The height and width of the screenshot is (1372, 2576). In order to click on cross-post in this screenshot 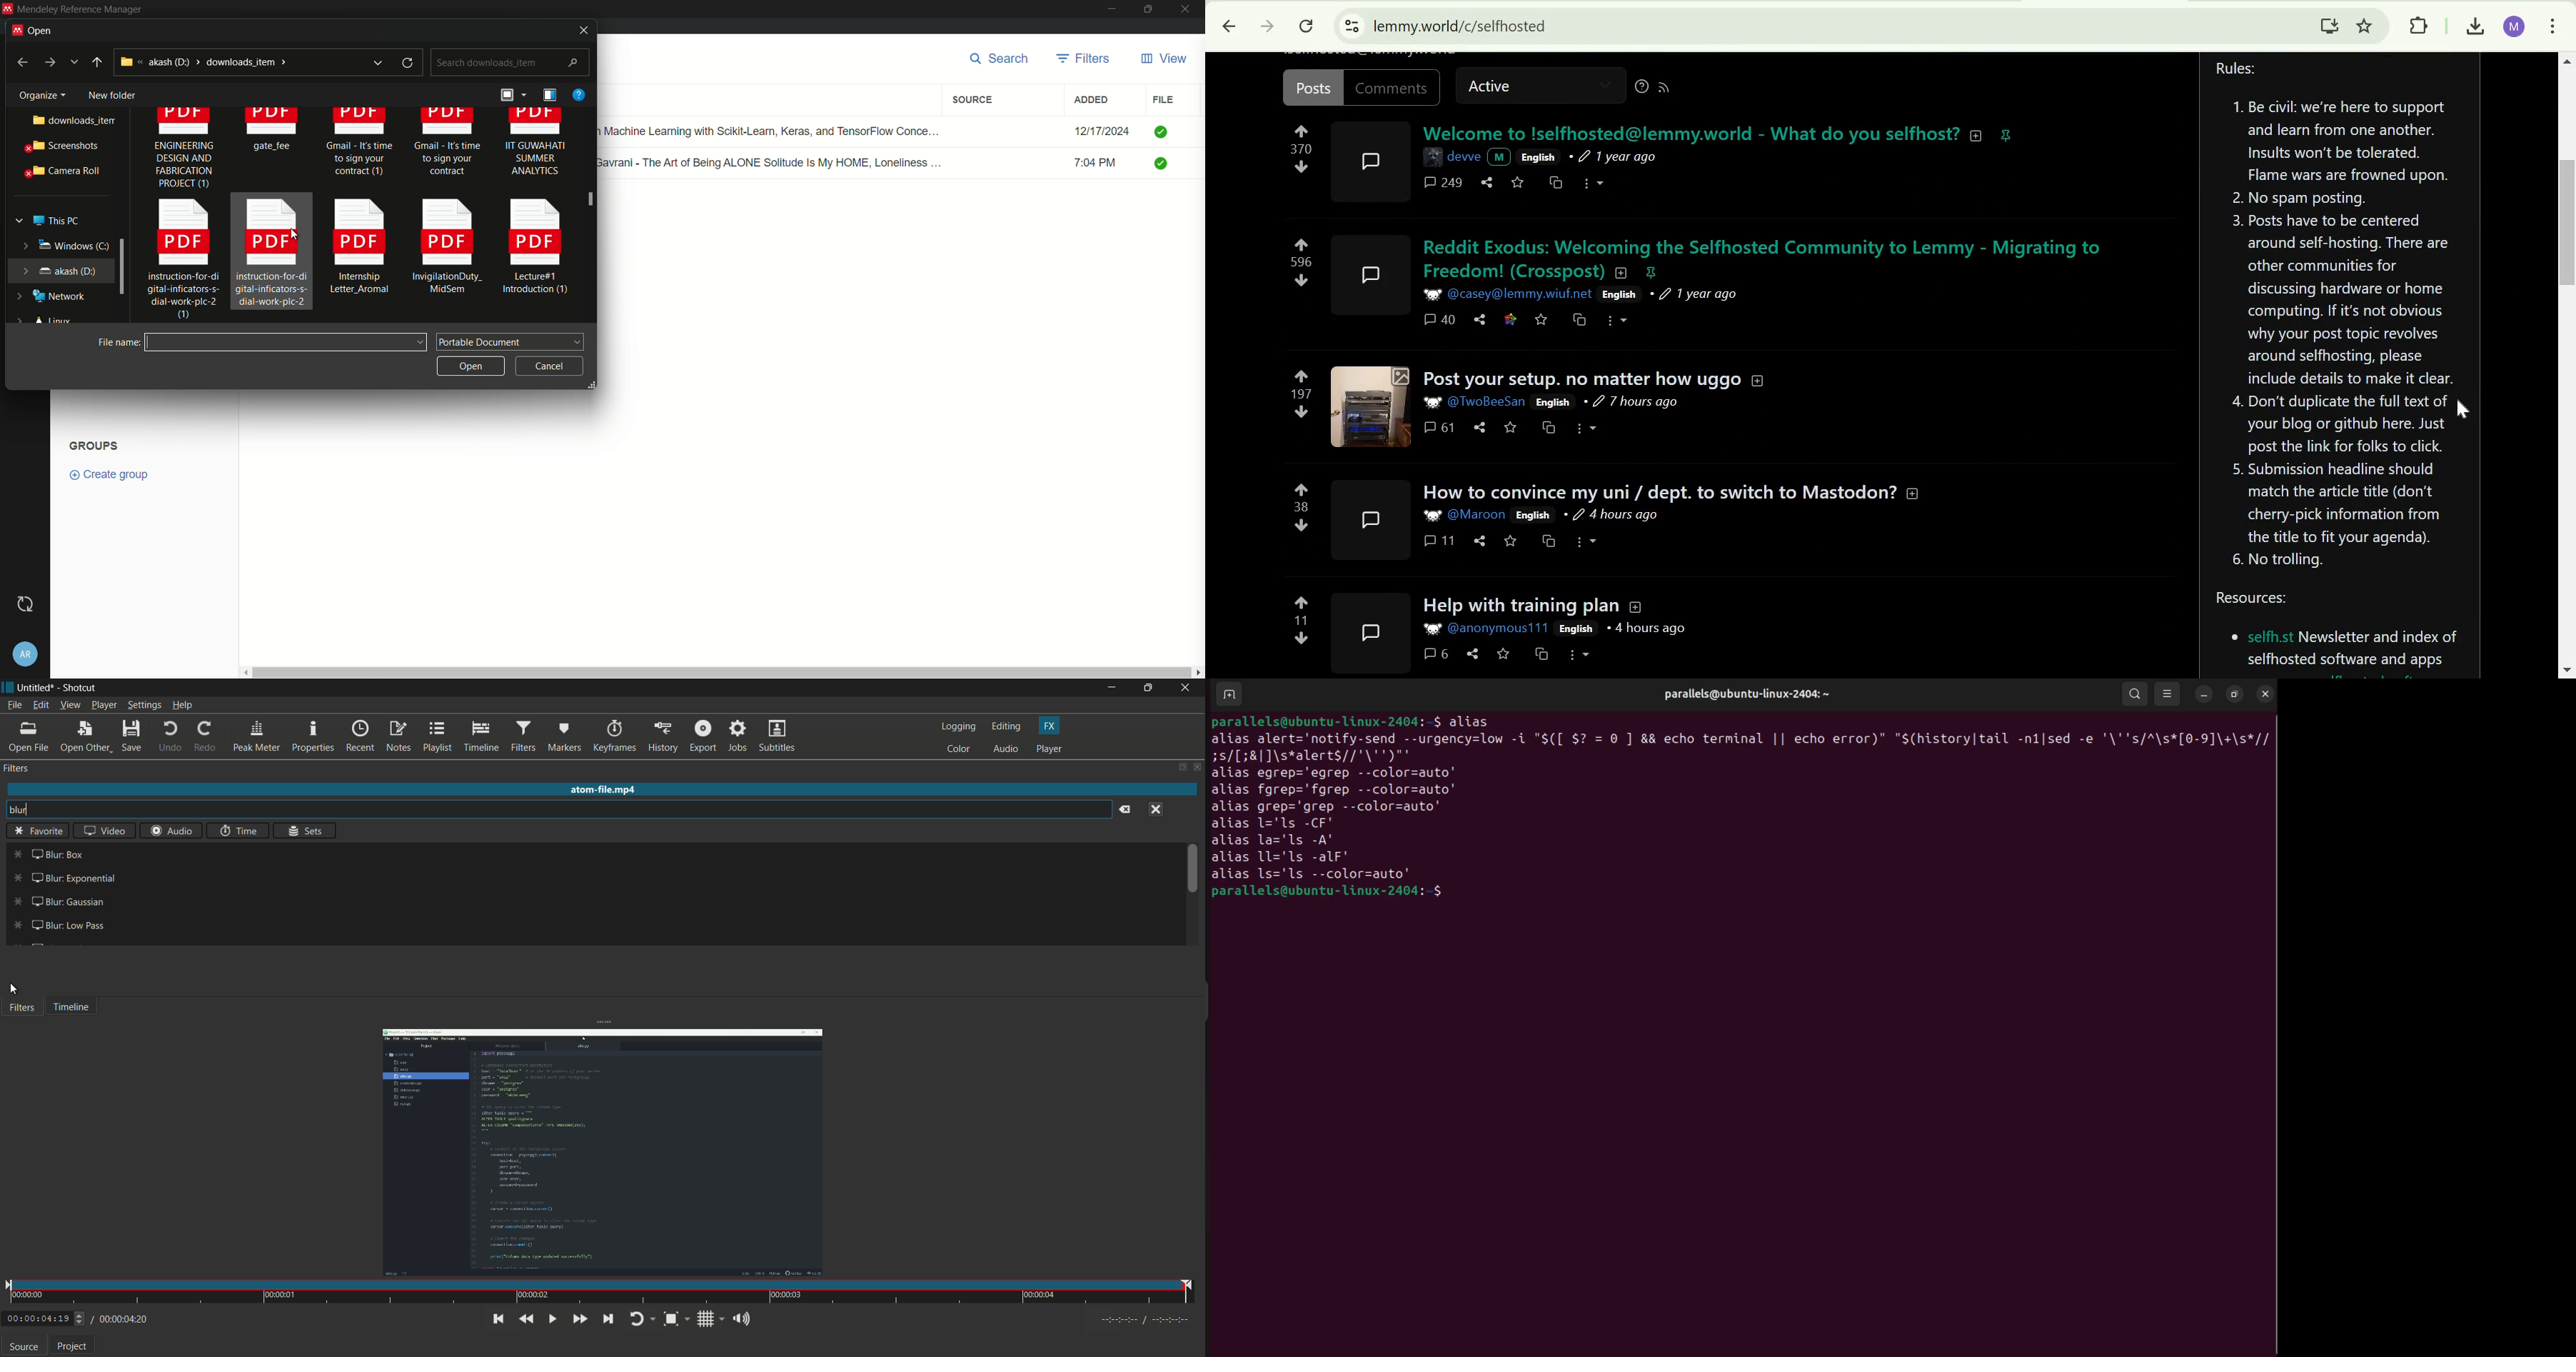, I will do `click(1552, 428)`.